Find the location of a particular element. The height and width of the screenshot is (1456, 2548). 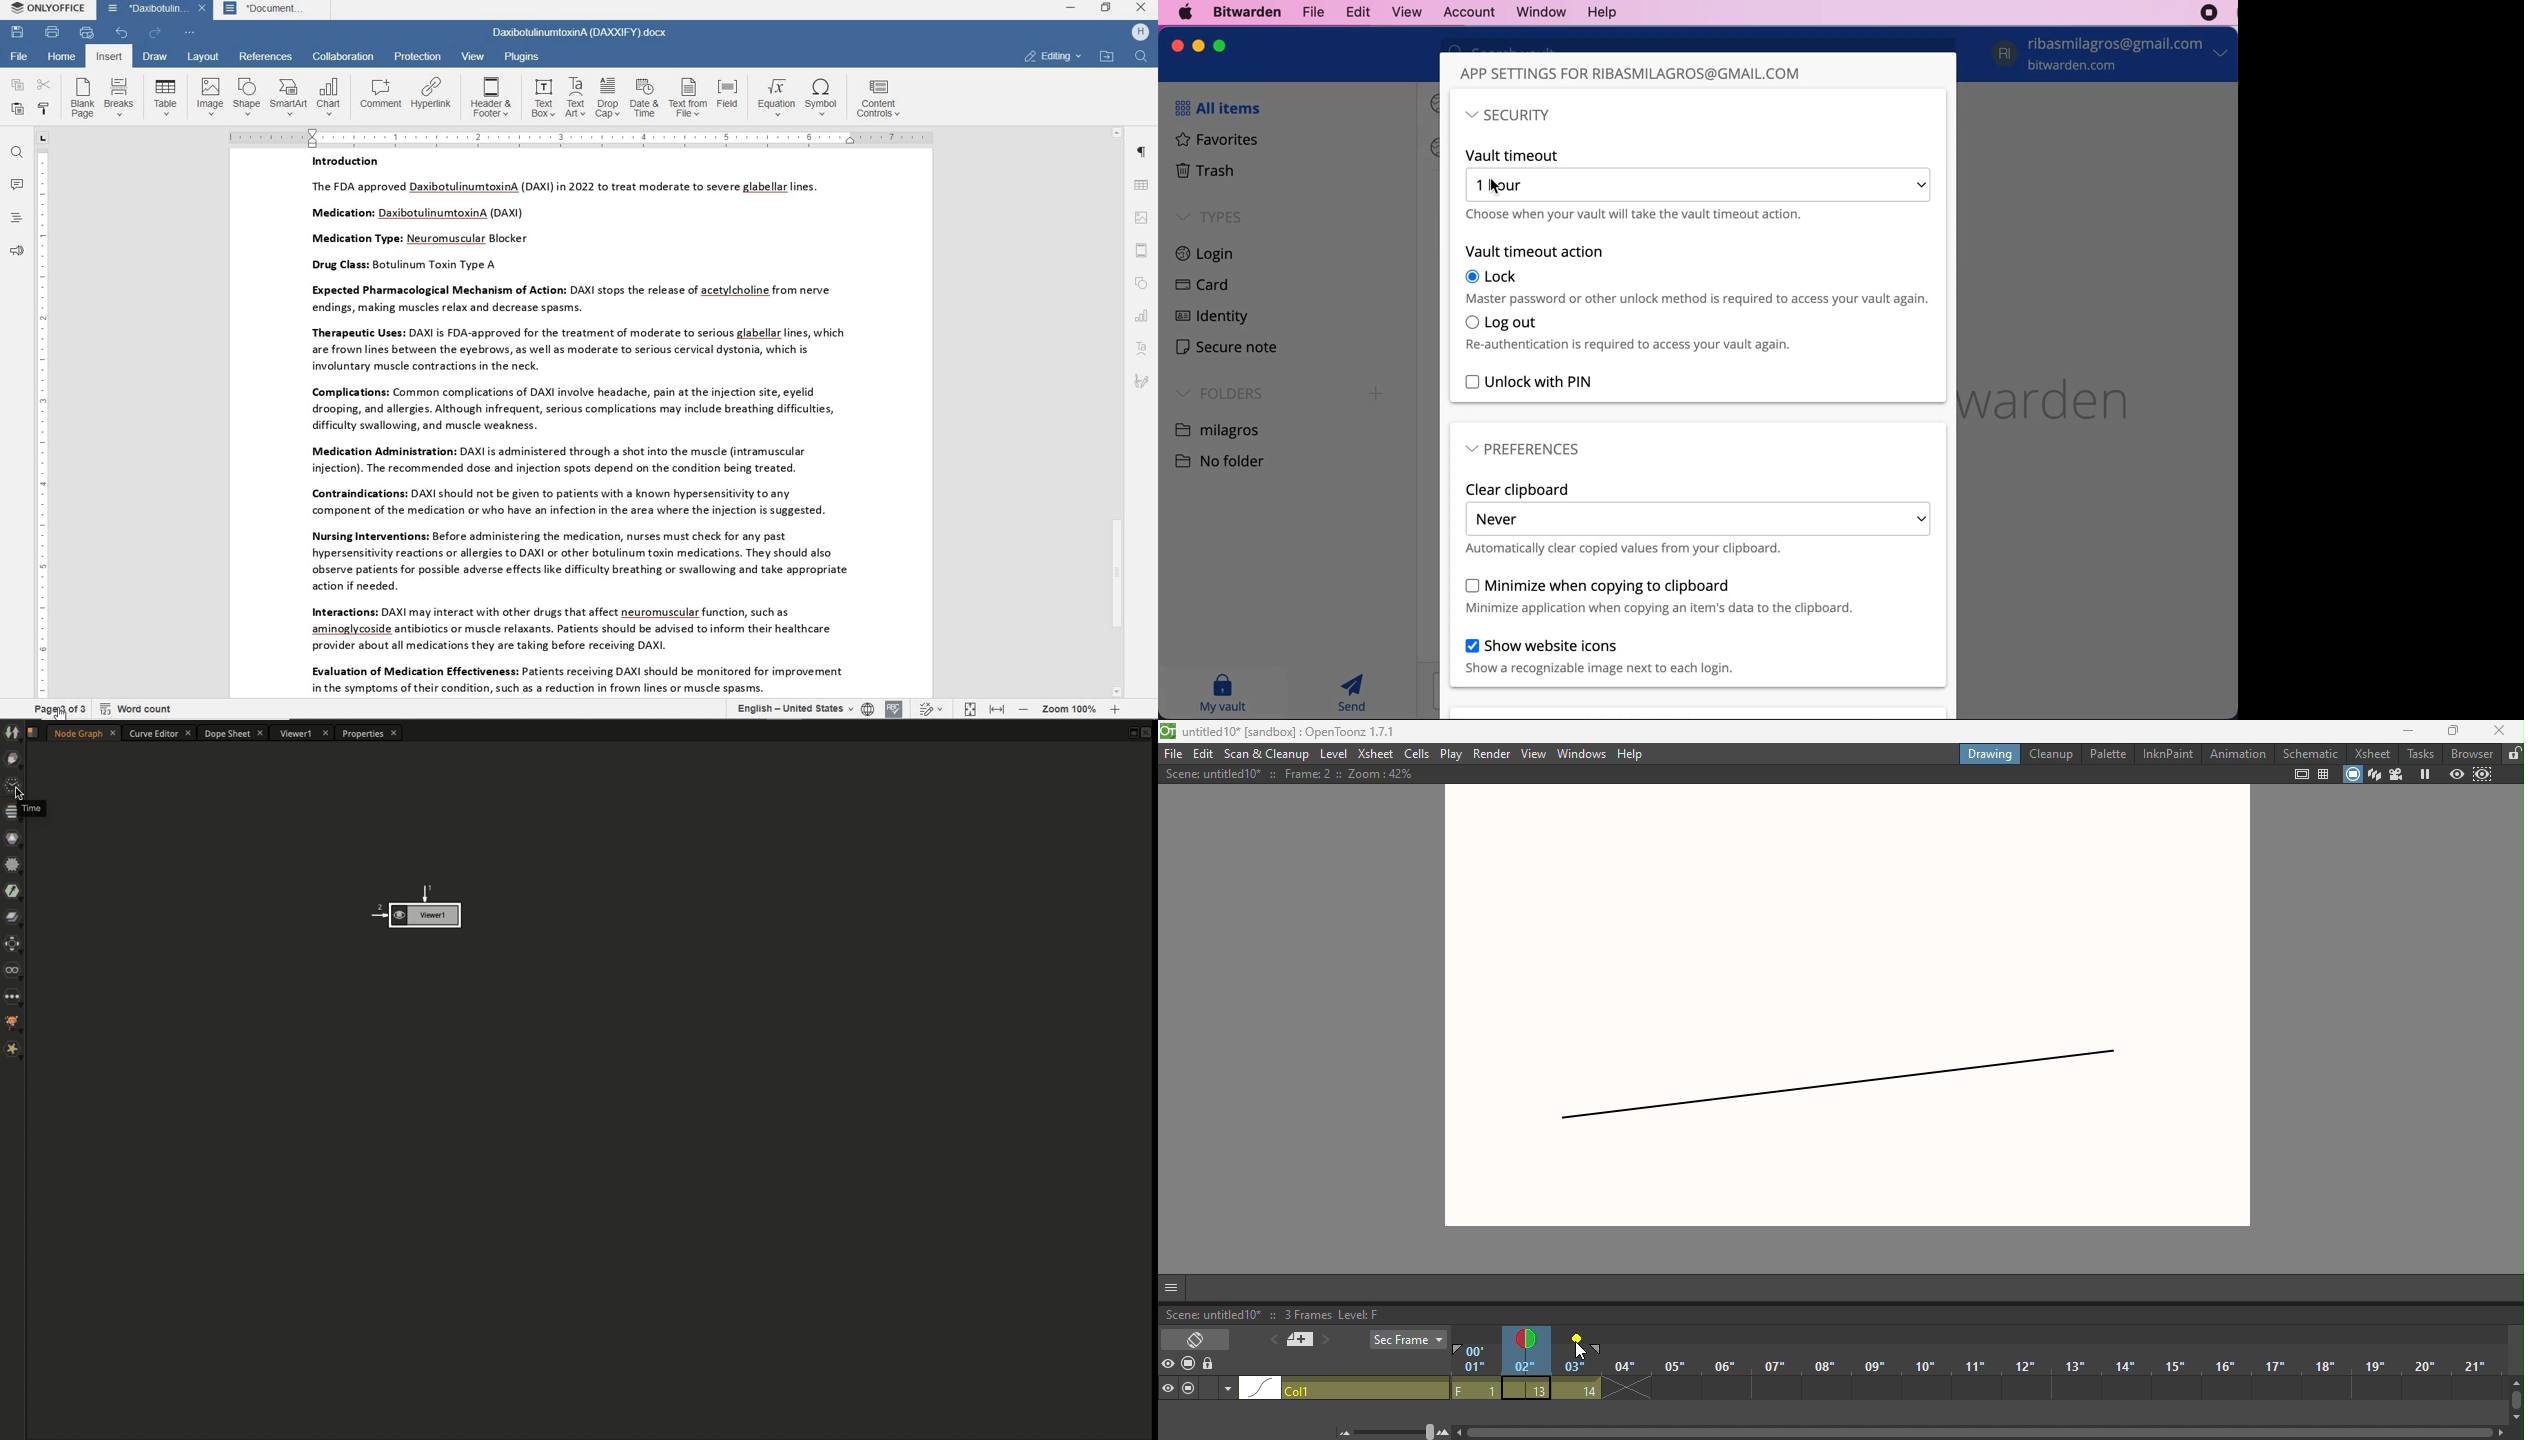

Schematic is located at coordinates (2308, 752).